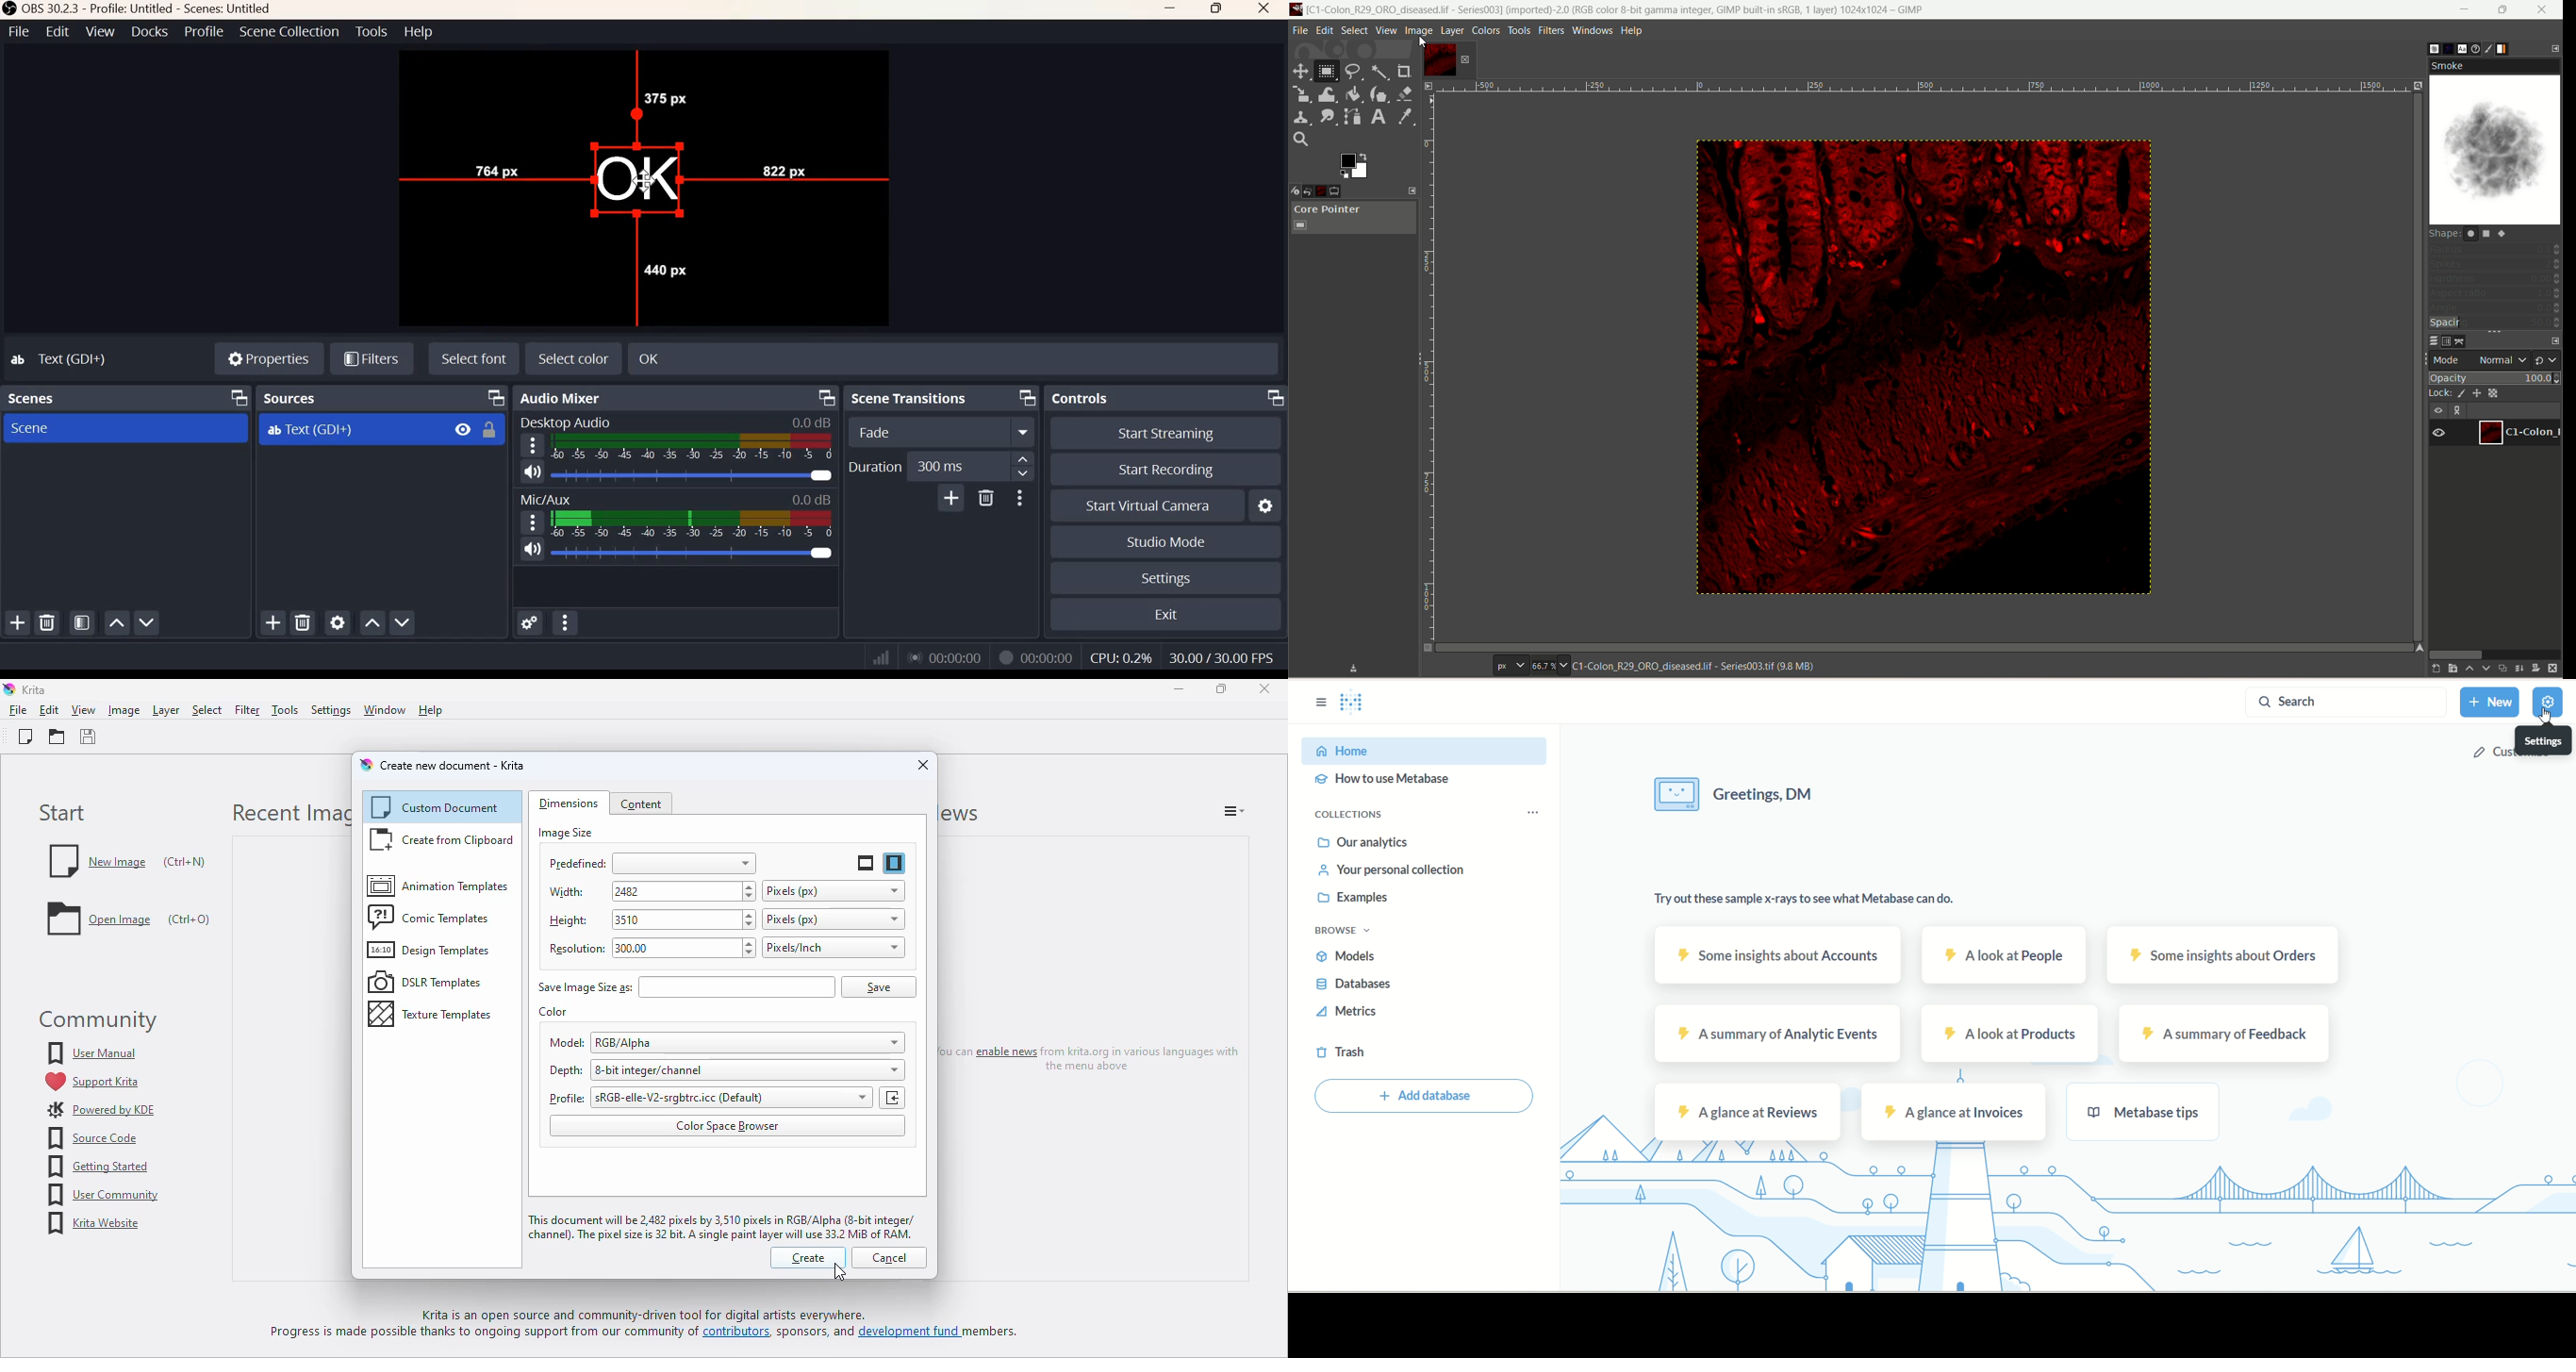 Image resolution: width=2576 pixels, height=1372 pixels. What do you see at coordinates (139, 9) in the screenshot?
I see `OBS 30.2.3 - Profile: Untitled - Scenes: Untitled` at bounding box center [139, 9].